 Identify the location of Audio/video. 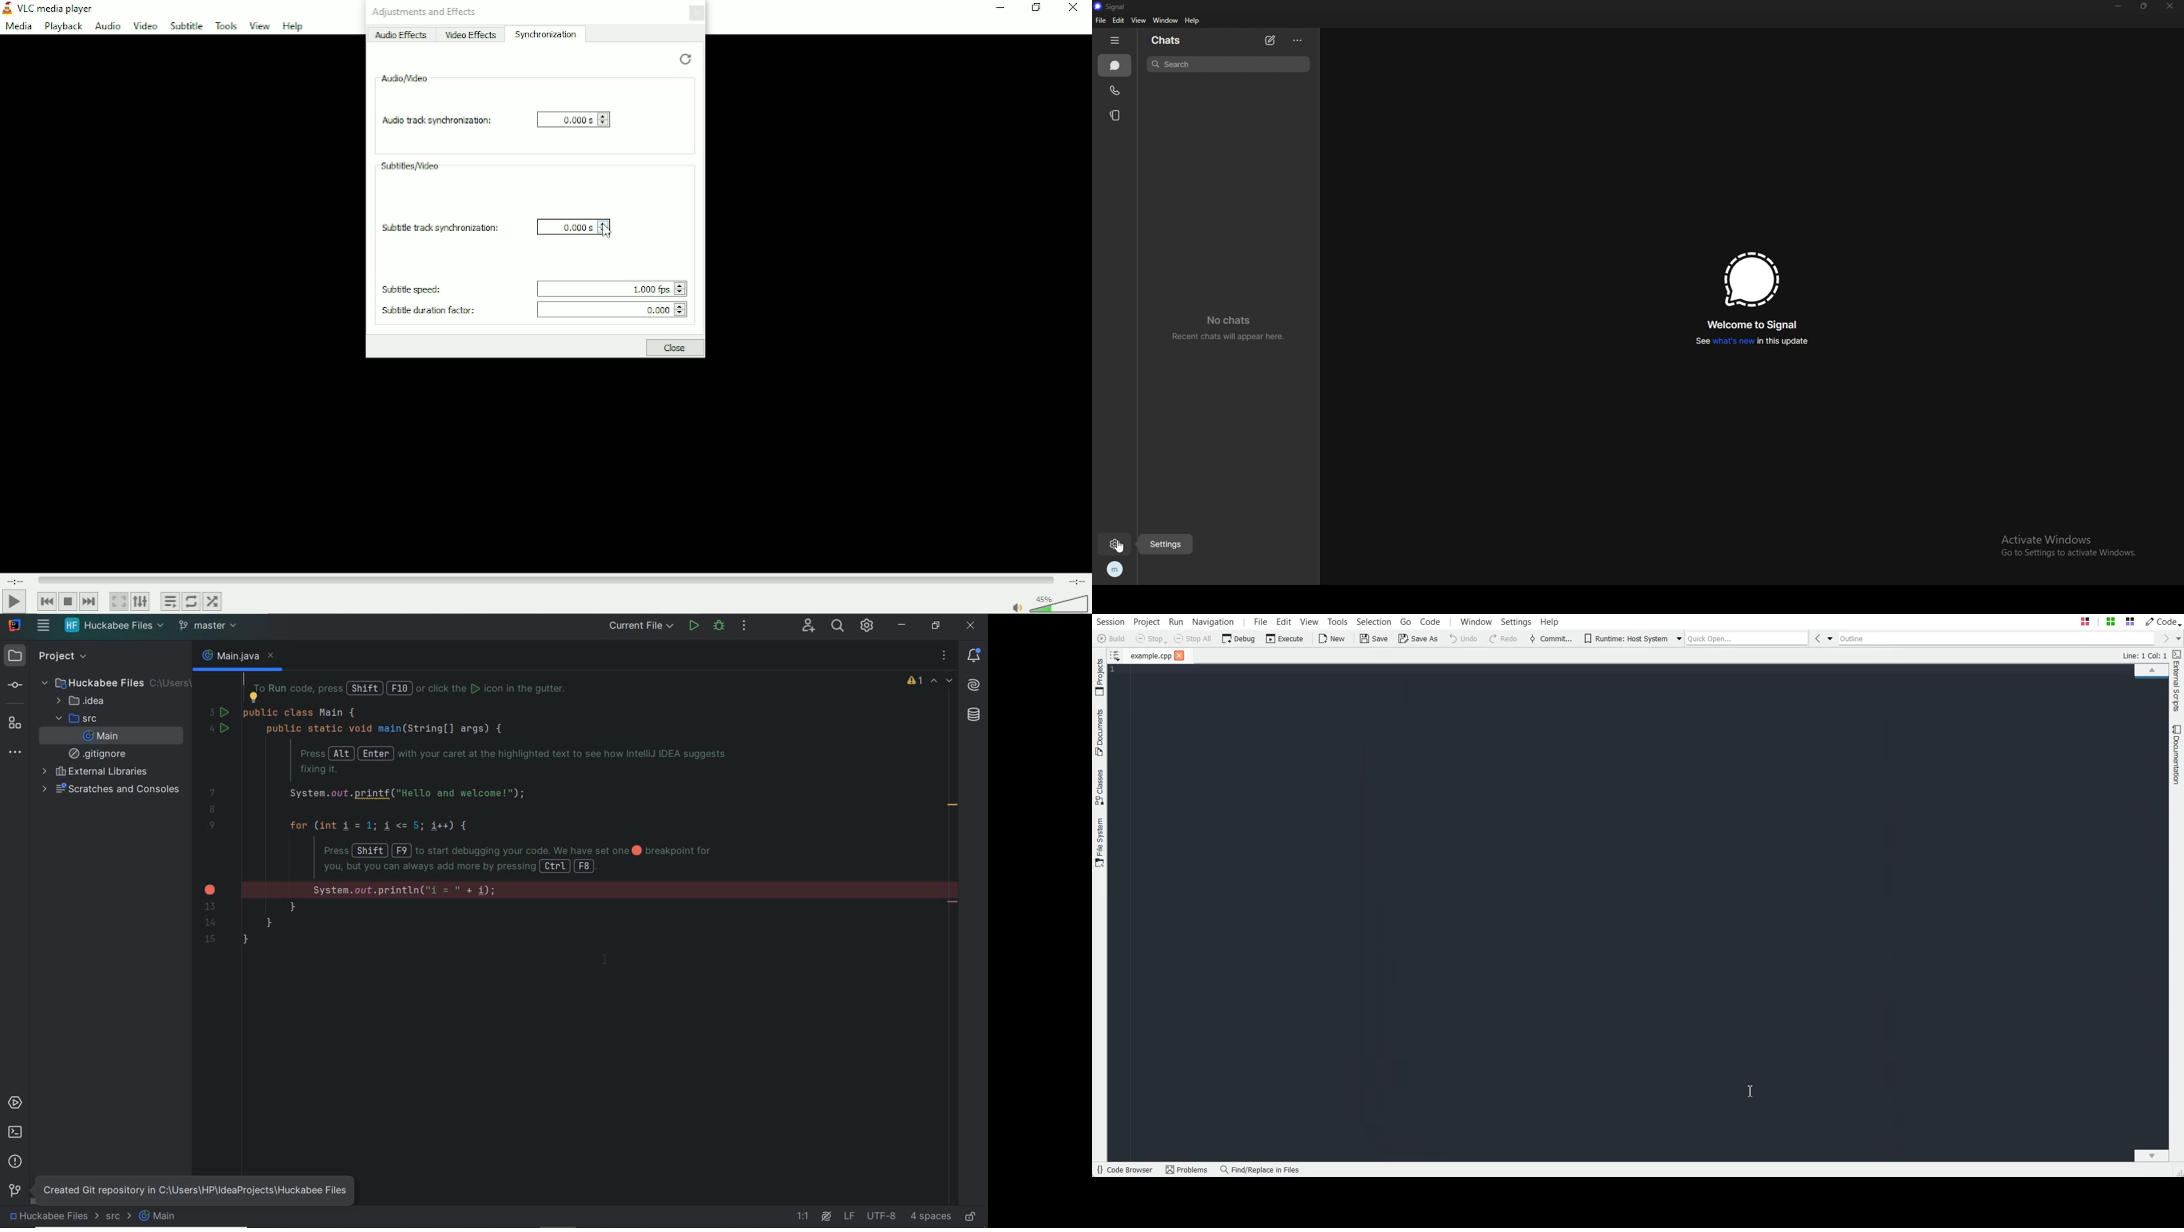
(405, 77).